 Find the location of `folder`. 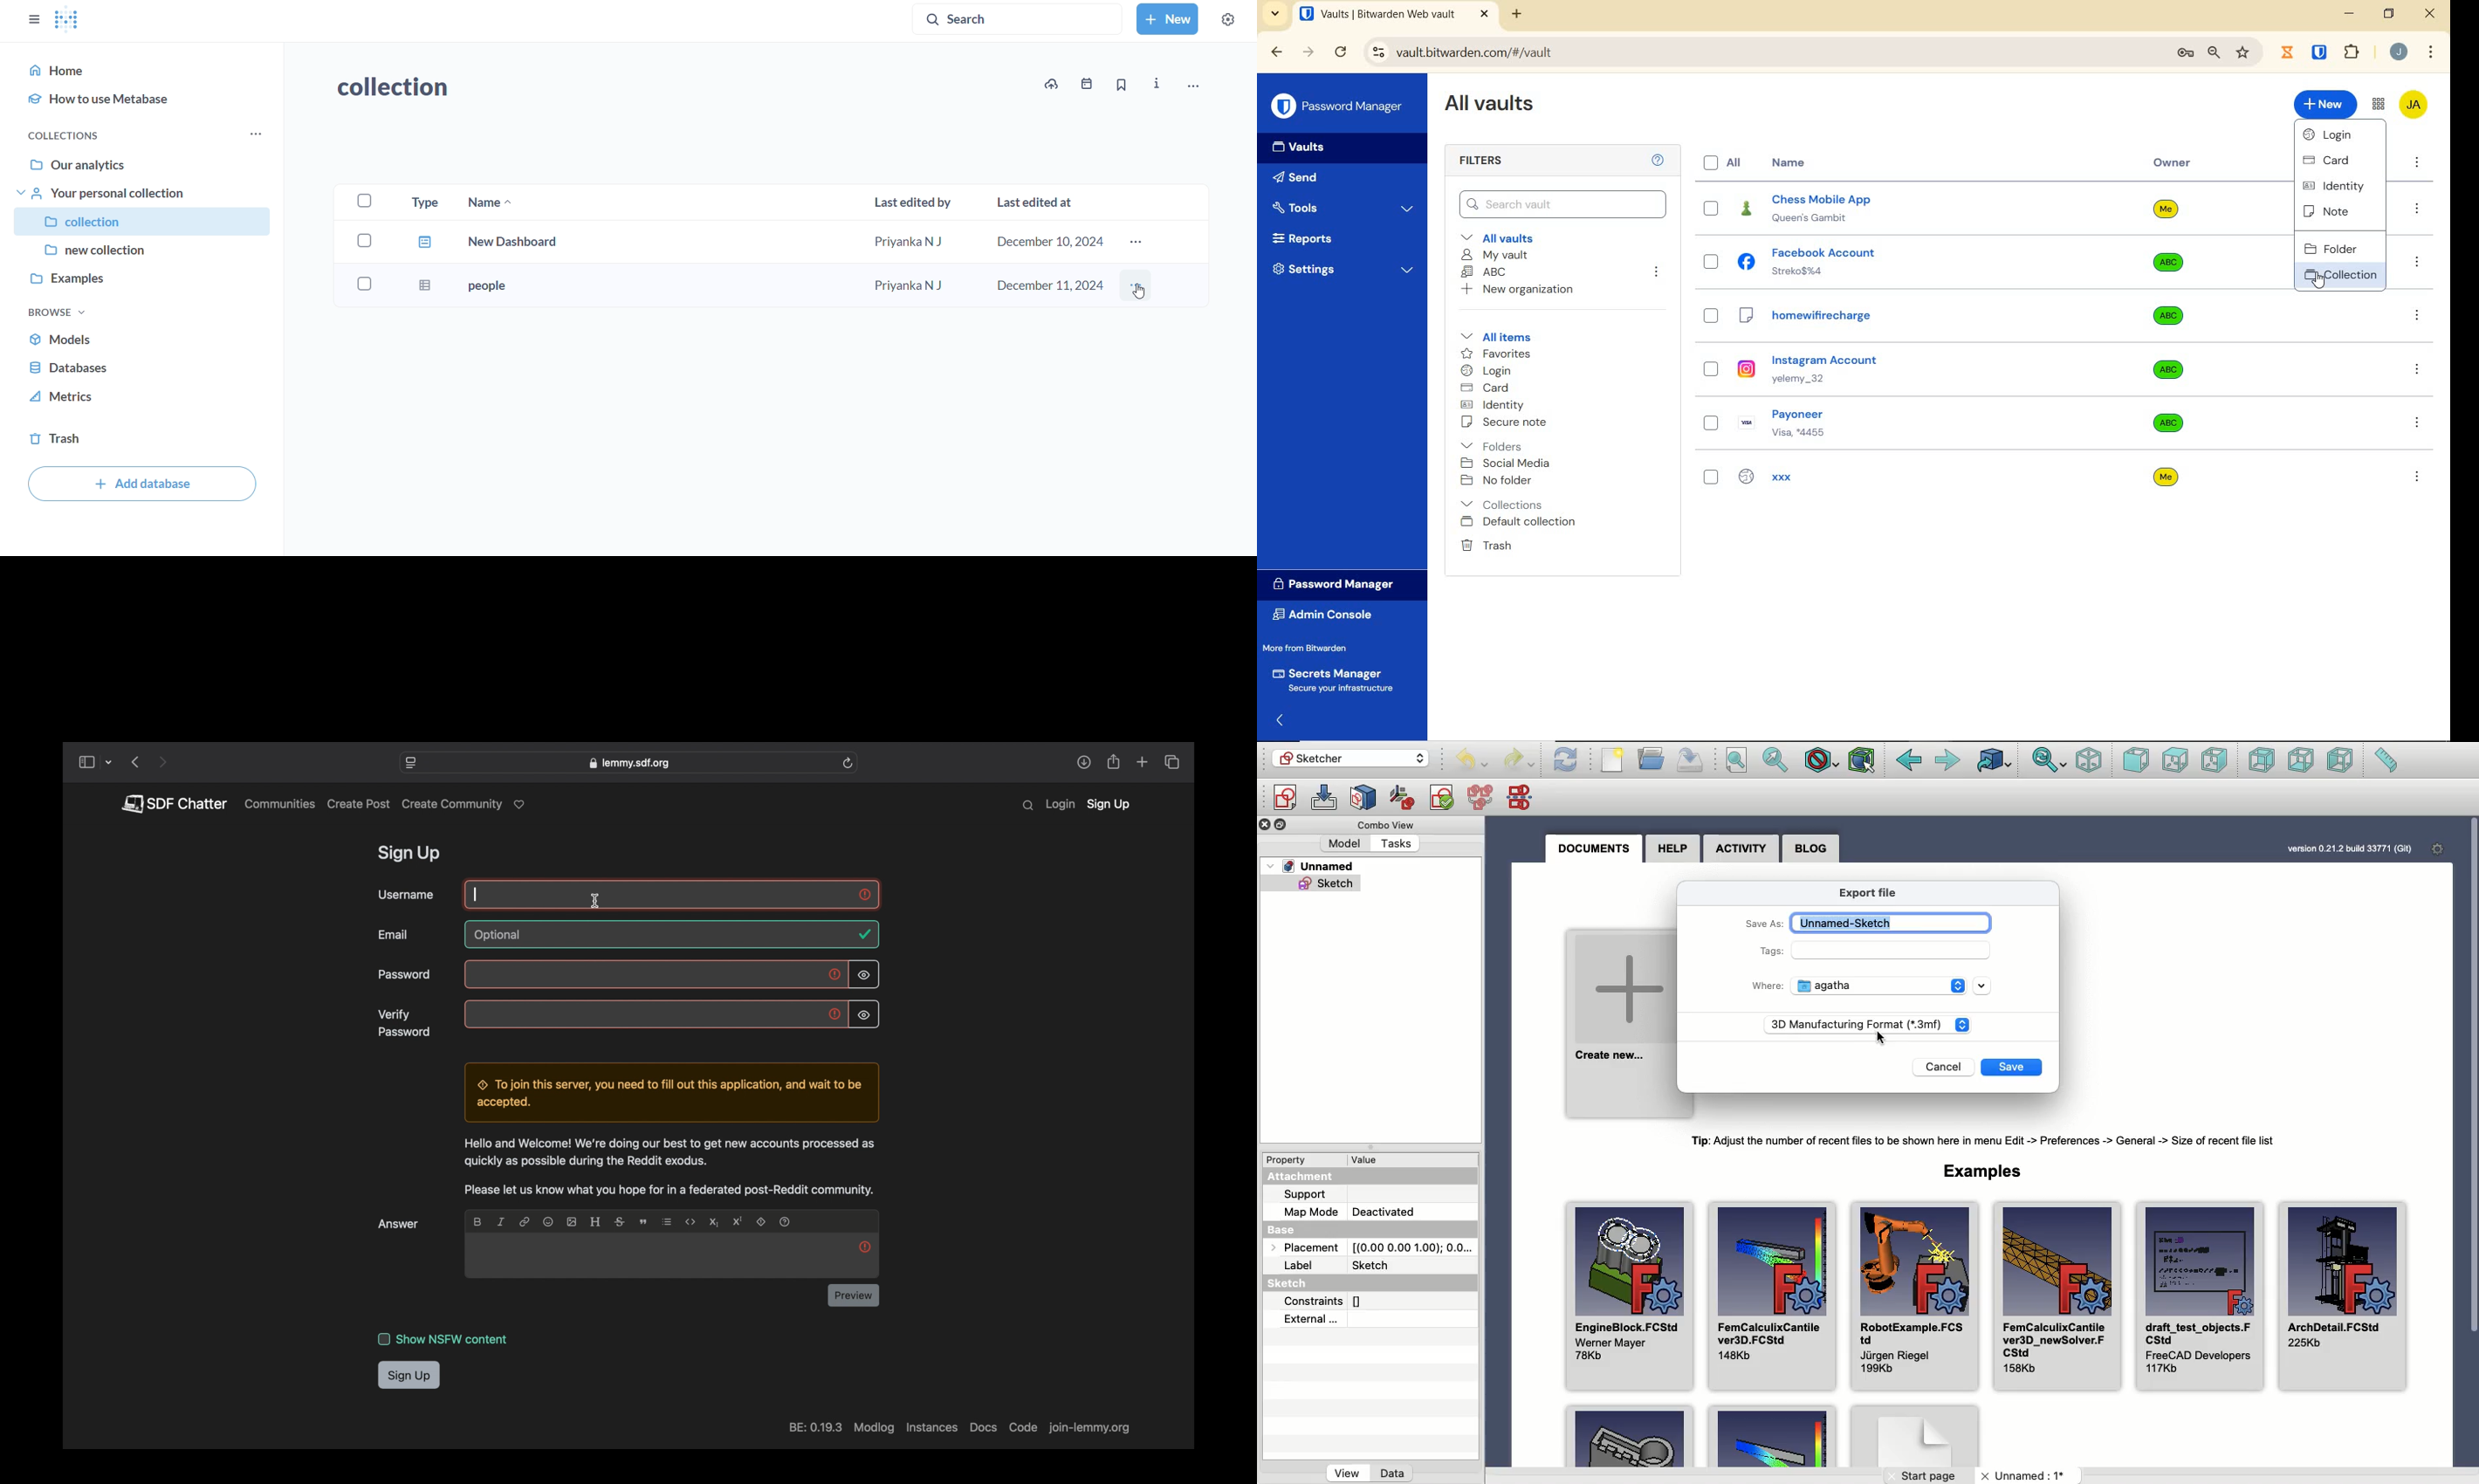

folder is located at coordinates (2337, 249).